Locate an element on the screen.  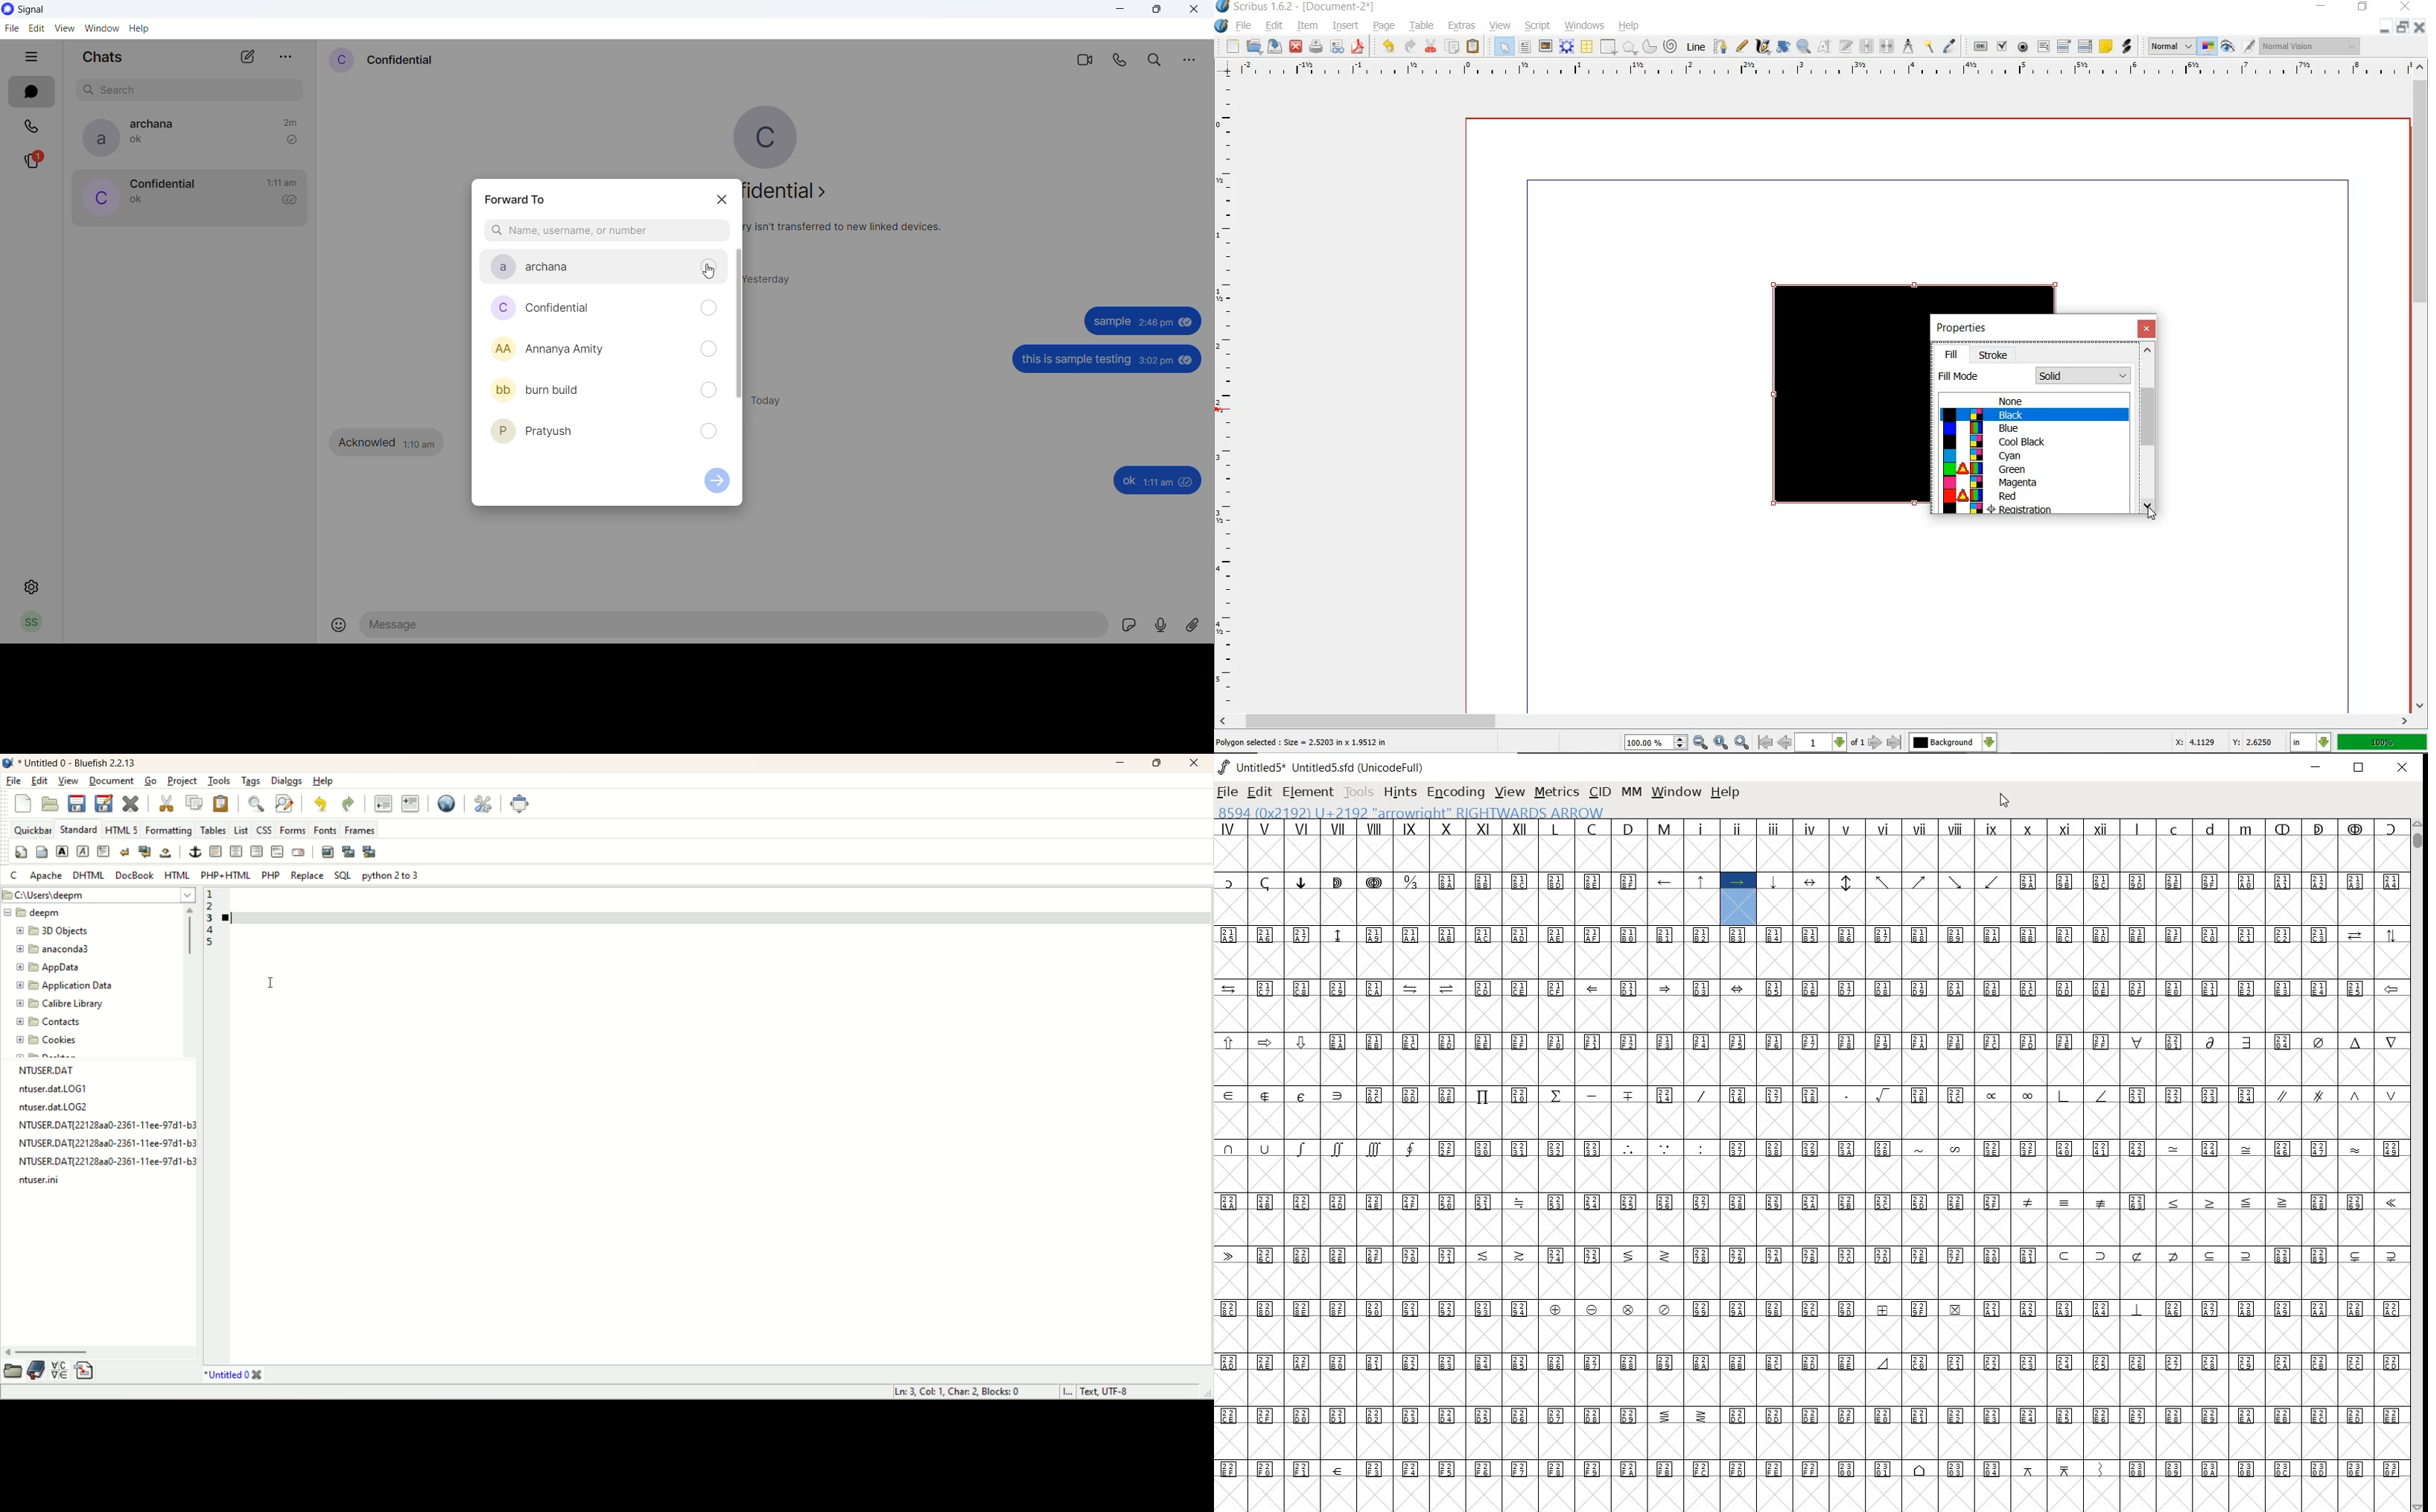
polygon is located at coordinates (1630, 46).